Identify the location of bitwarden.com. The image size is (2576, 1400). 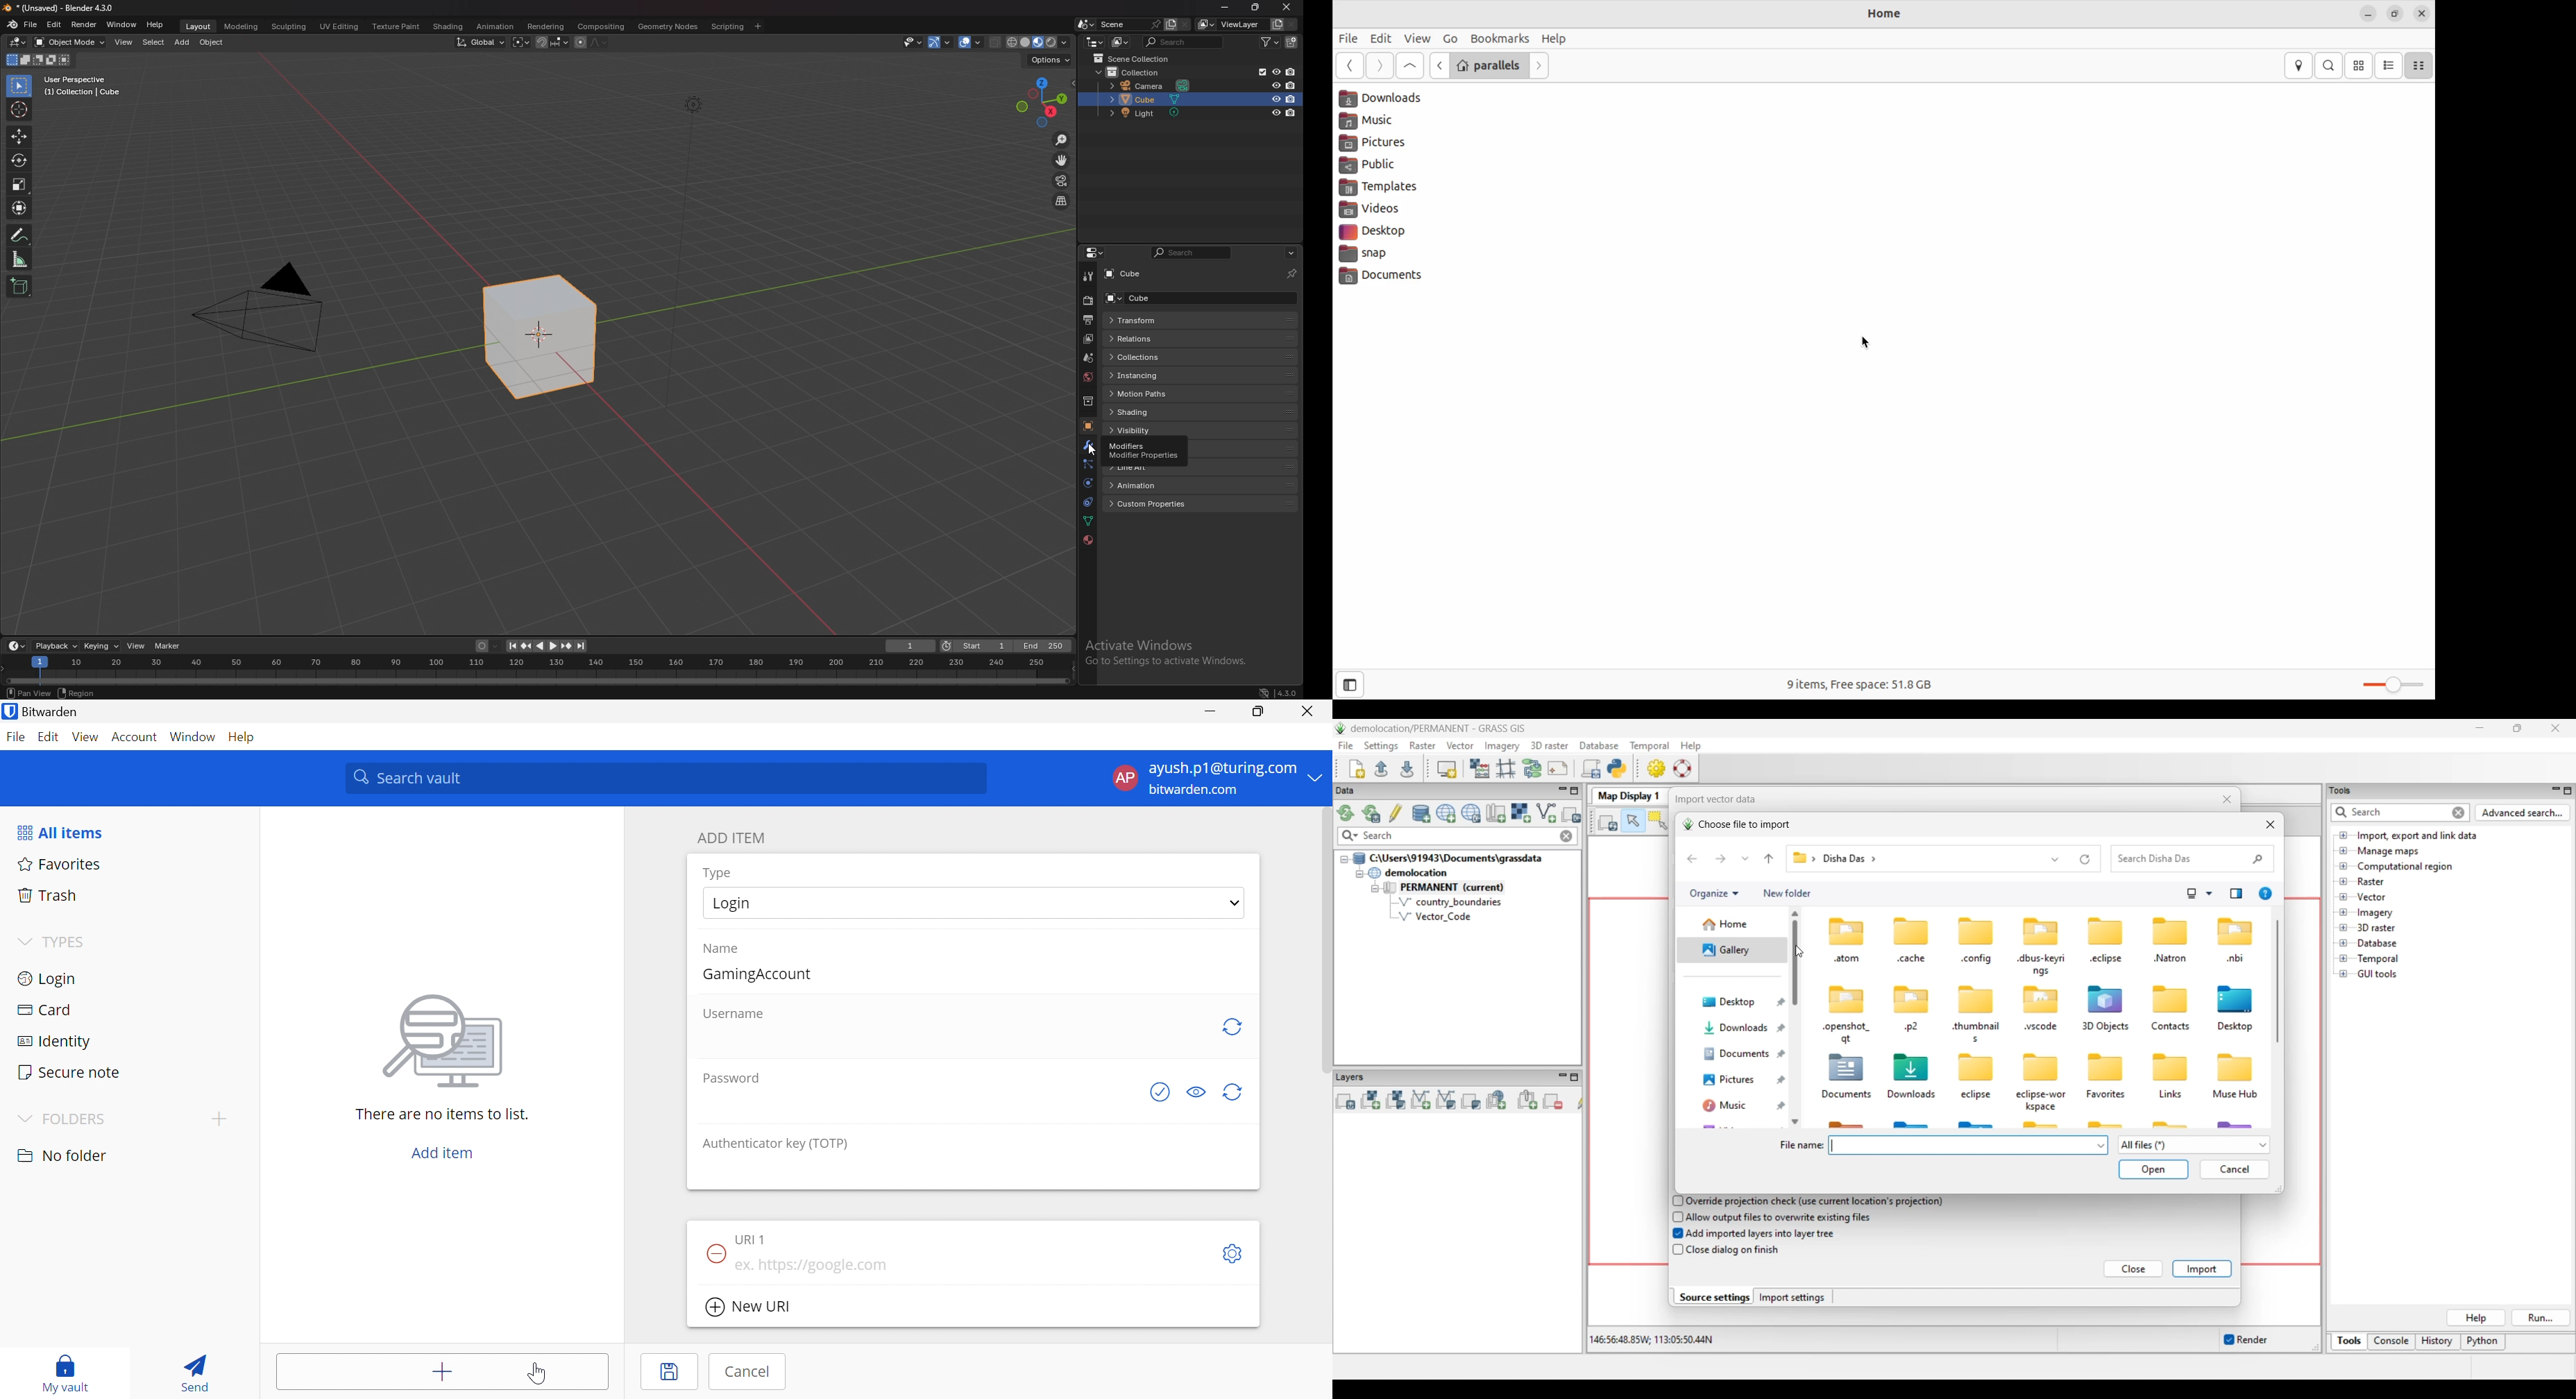
(1194, 790).